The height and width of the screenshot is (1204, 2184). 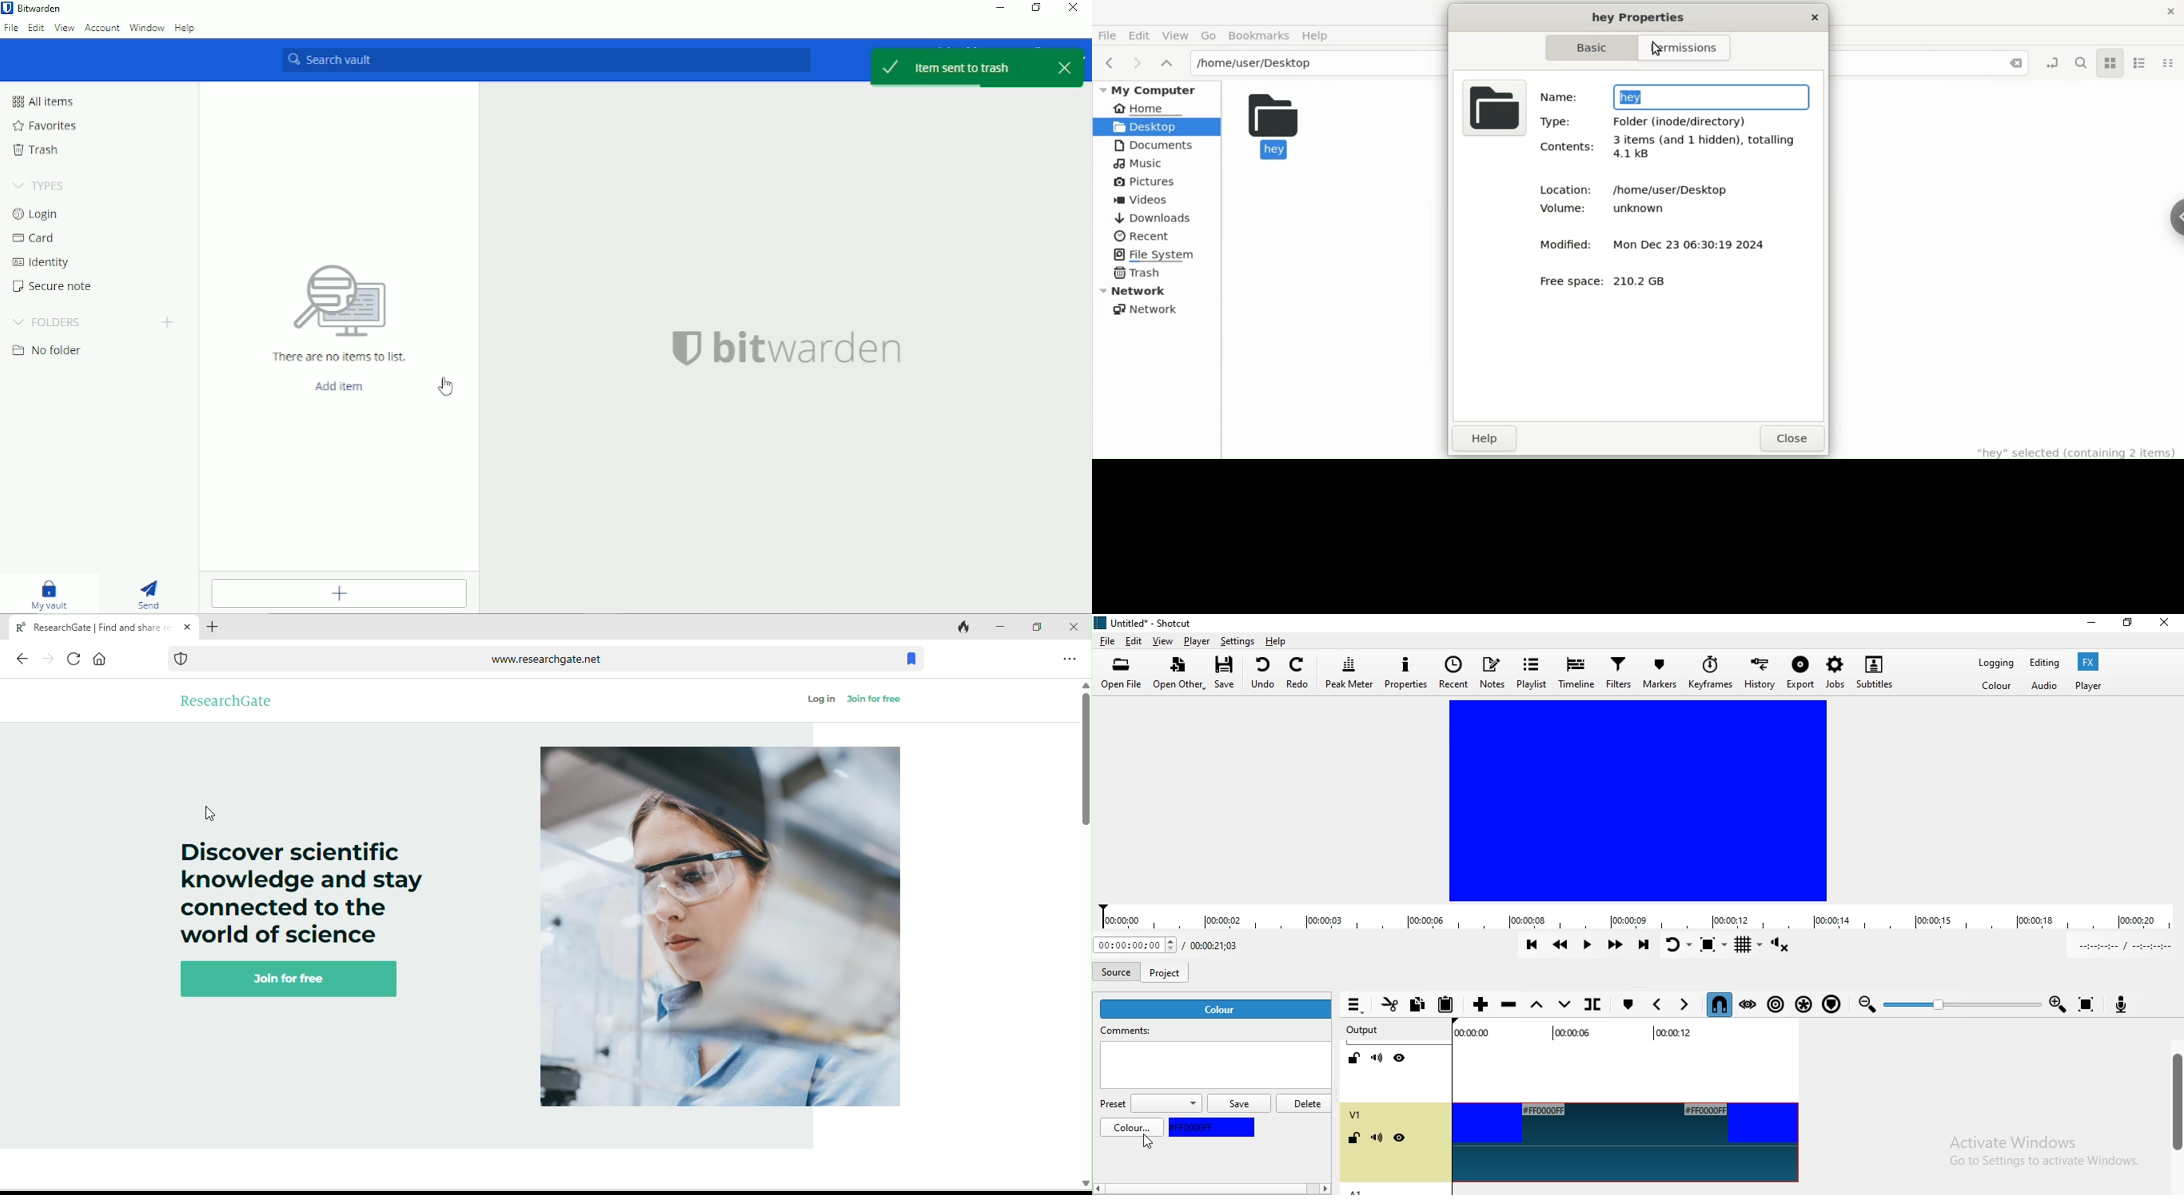 What do you see at coordinates (1142, 200) in the screenshot?
I see `Videos` at bounding box center [1142, 200].